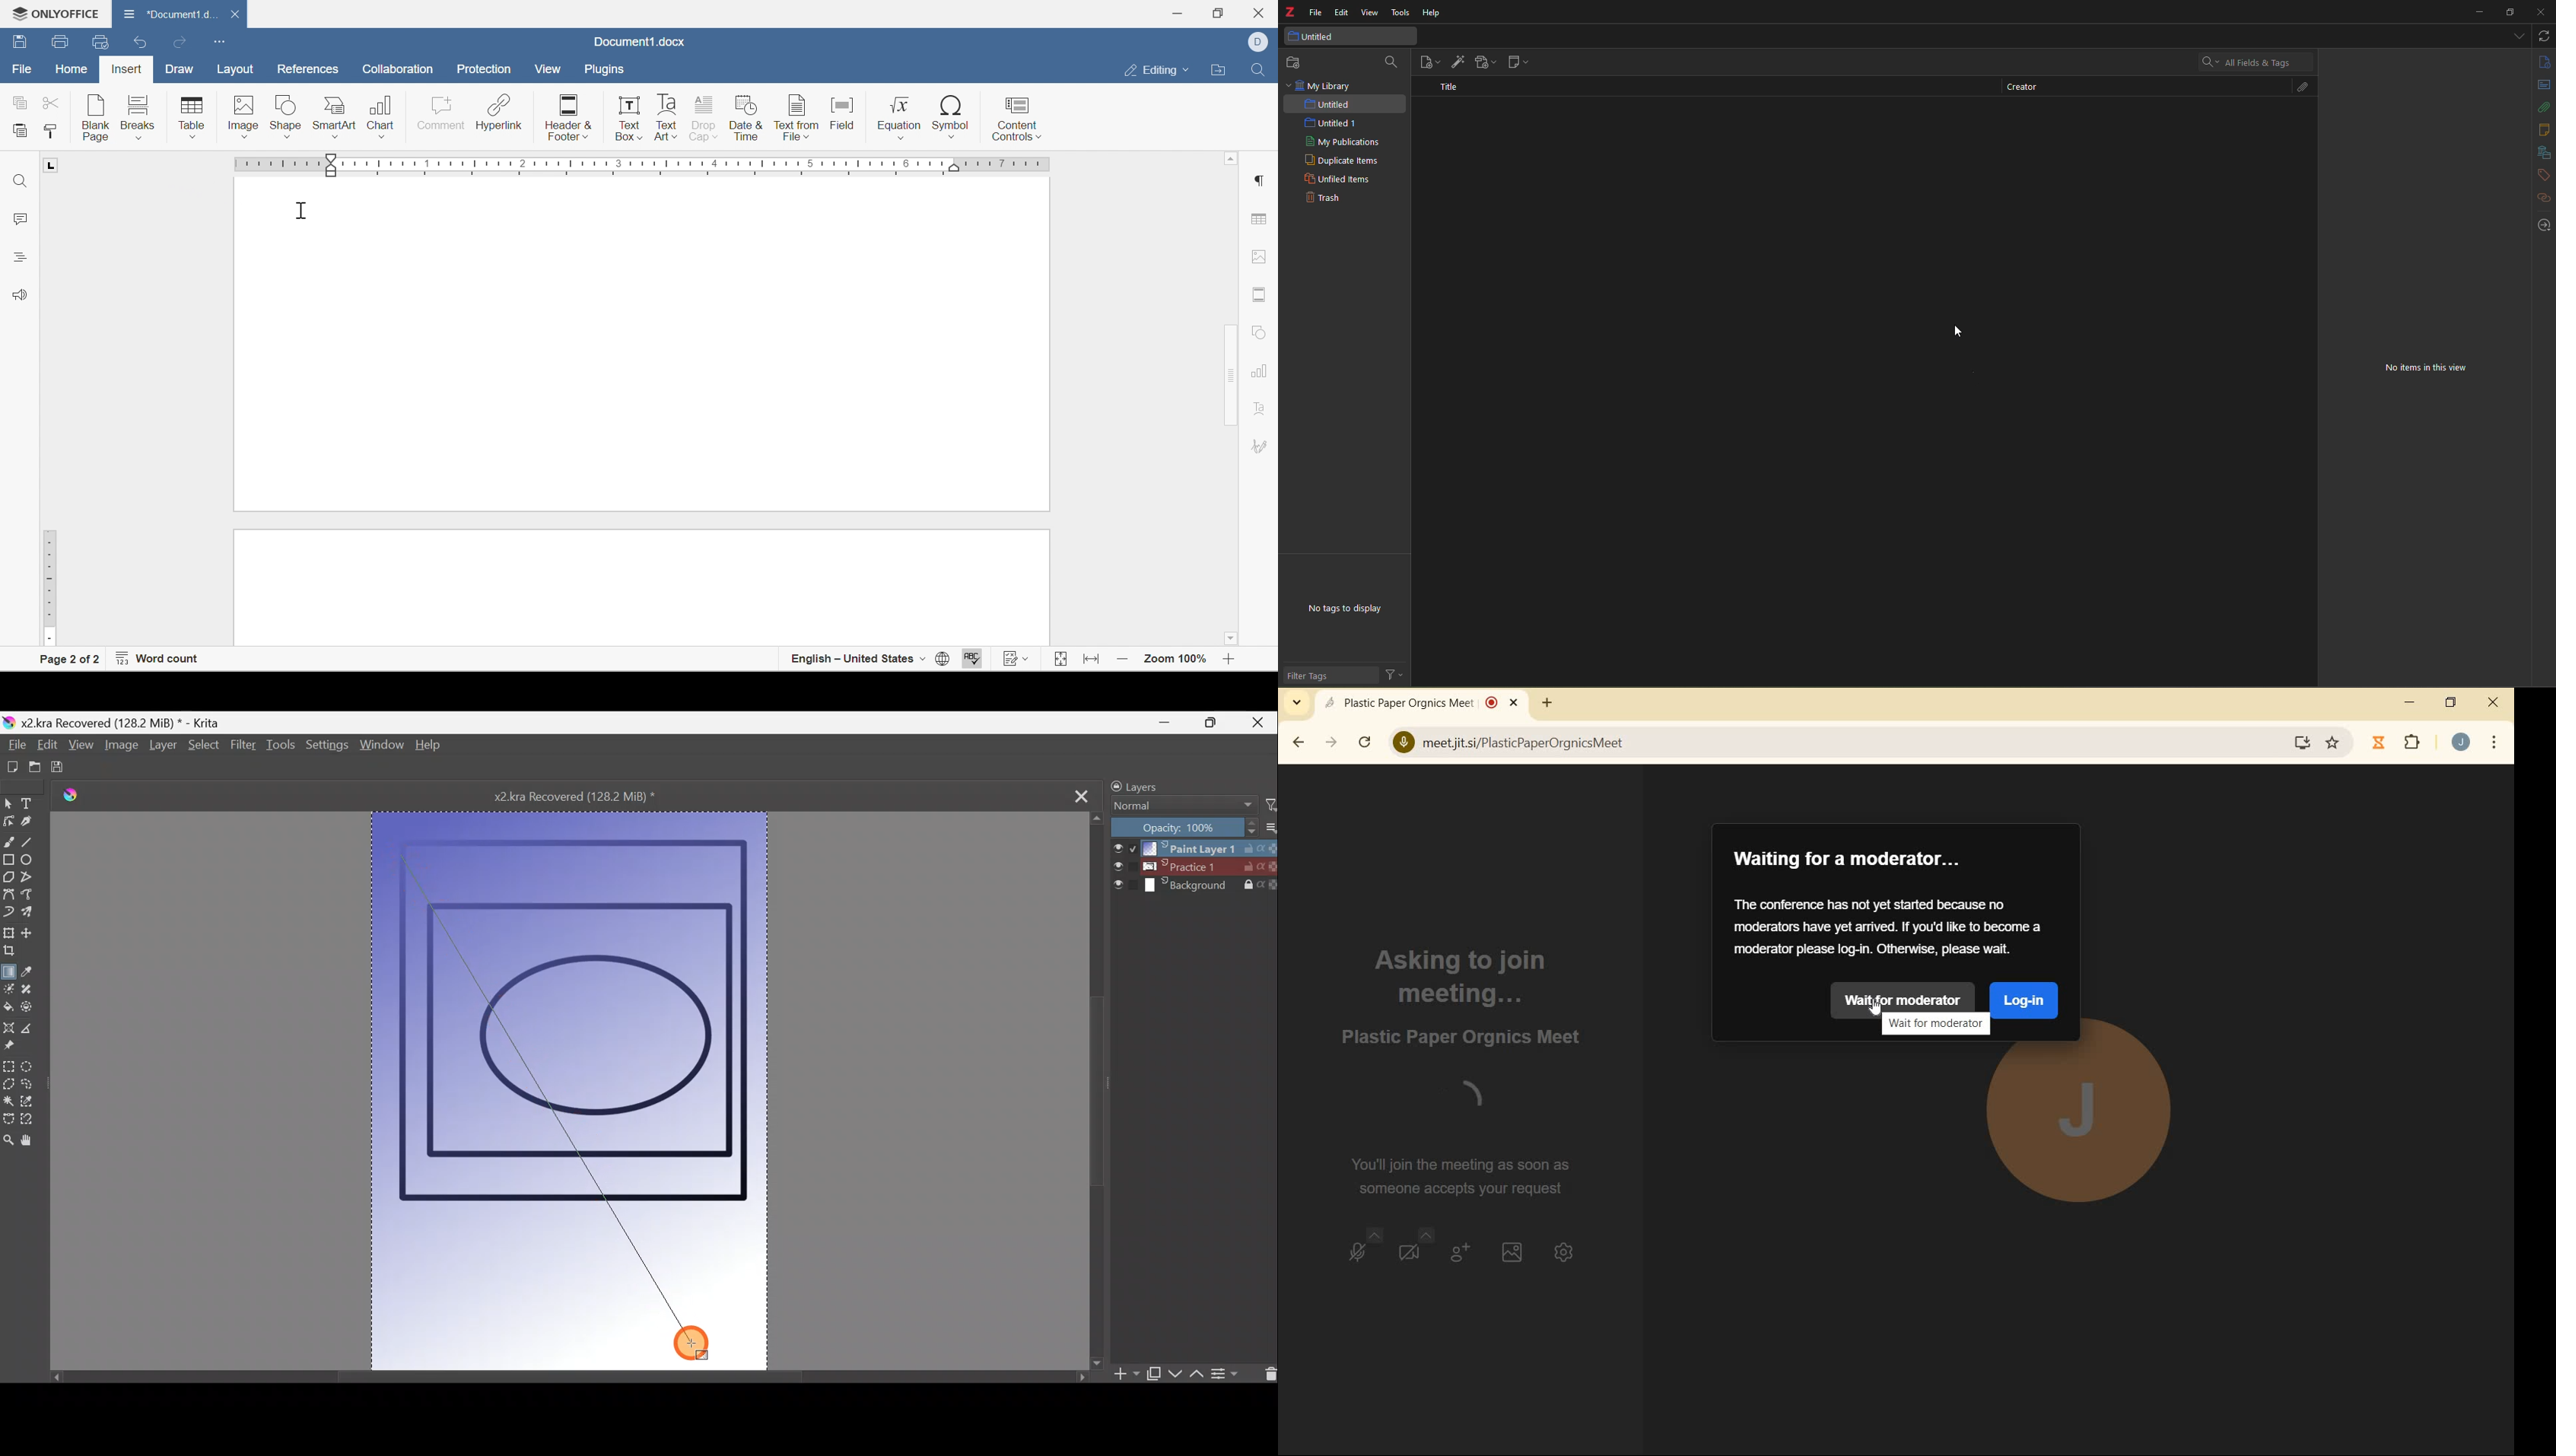 The height and width of the screenshot is (1456, 2576). I want to click on Track changes, so click(1061, 661).